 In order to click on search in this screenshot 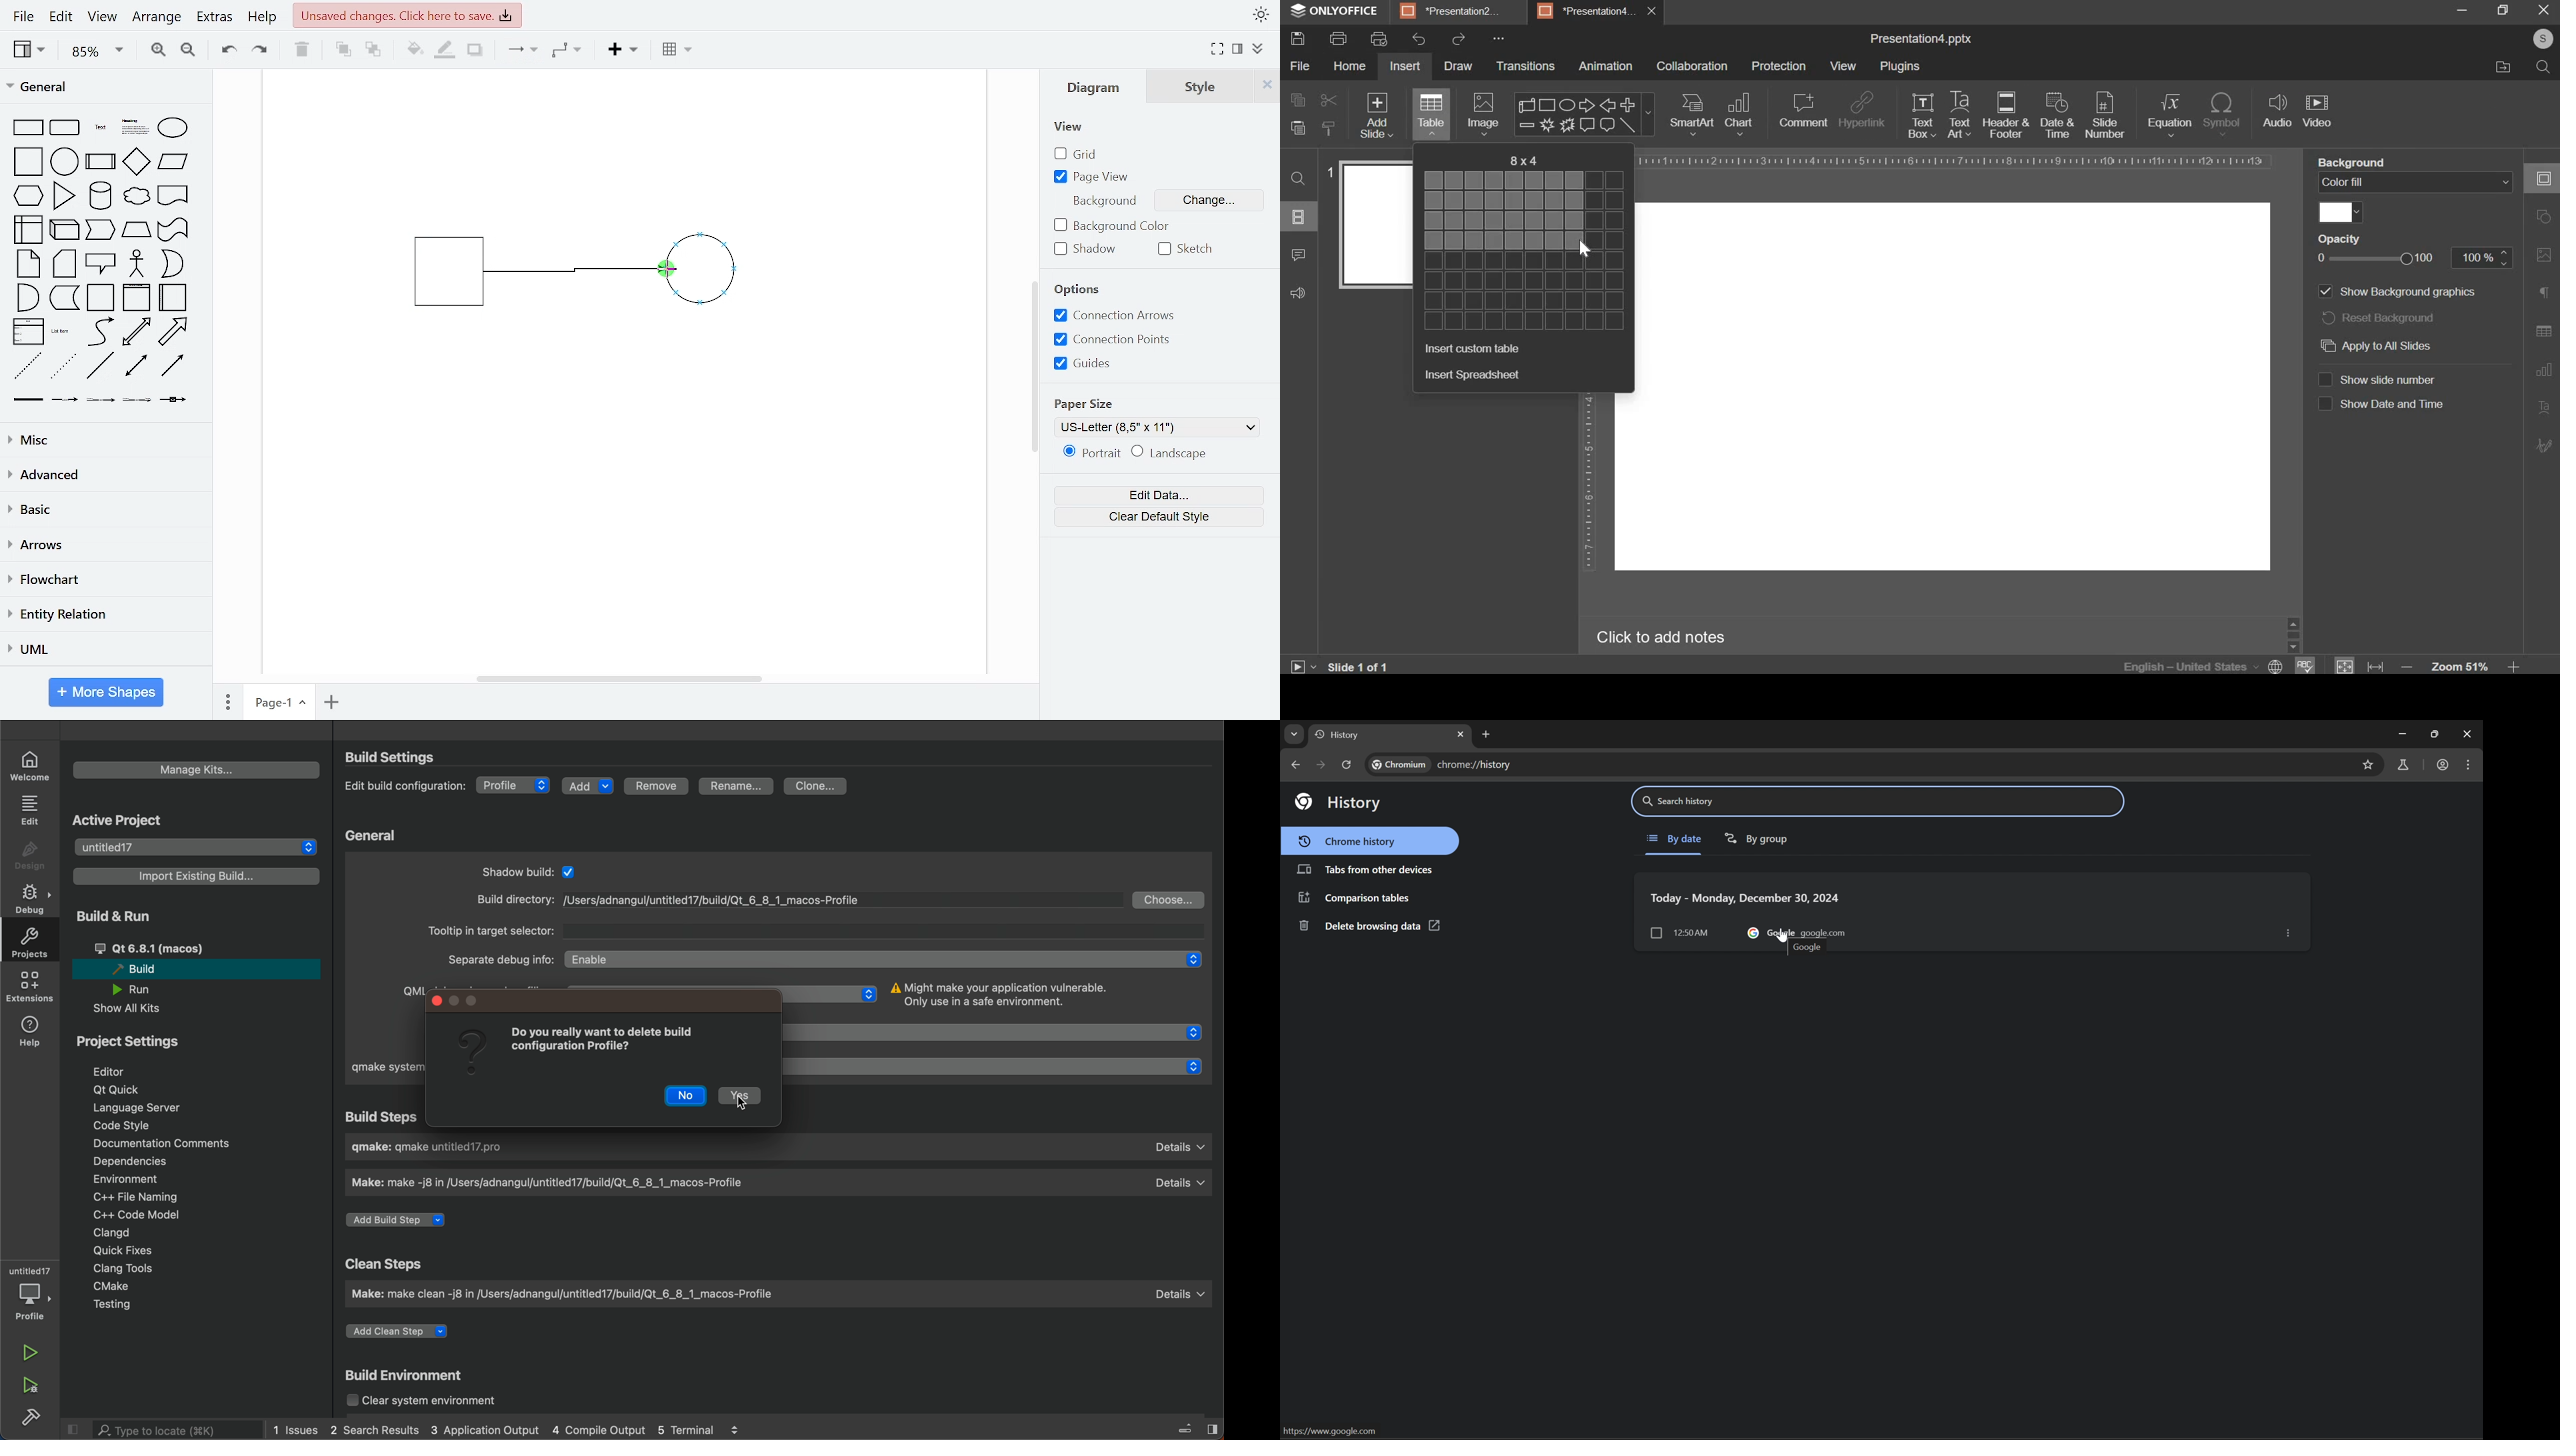, I will do `click(2543, 68)`.